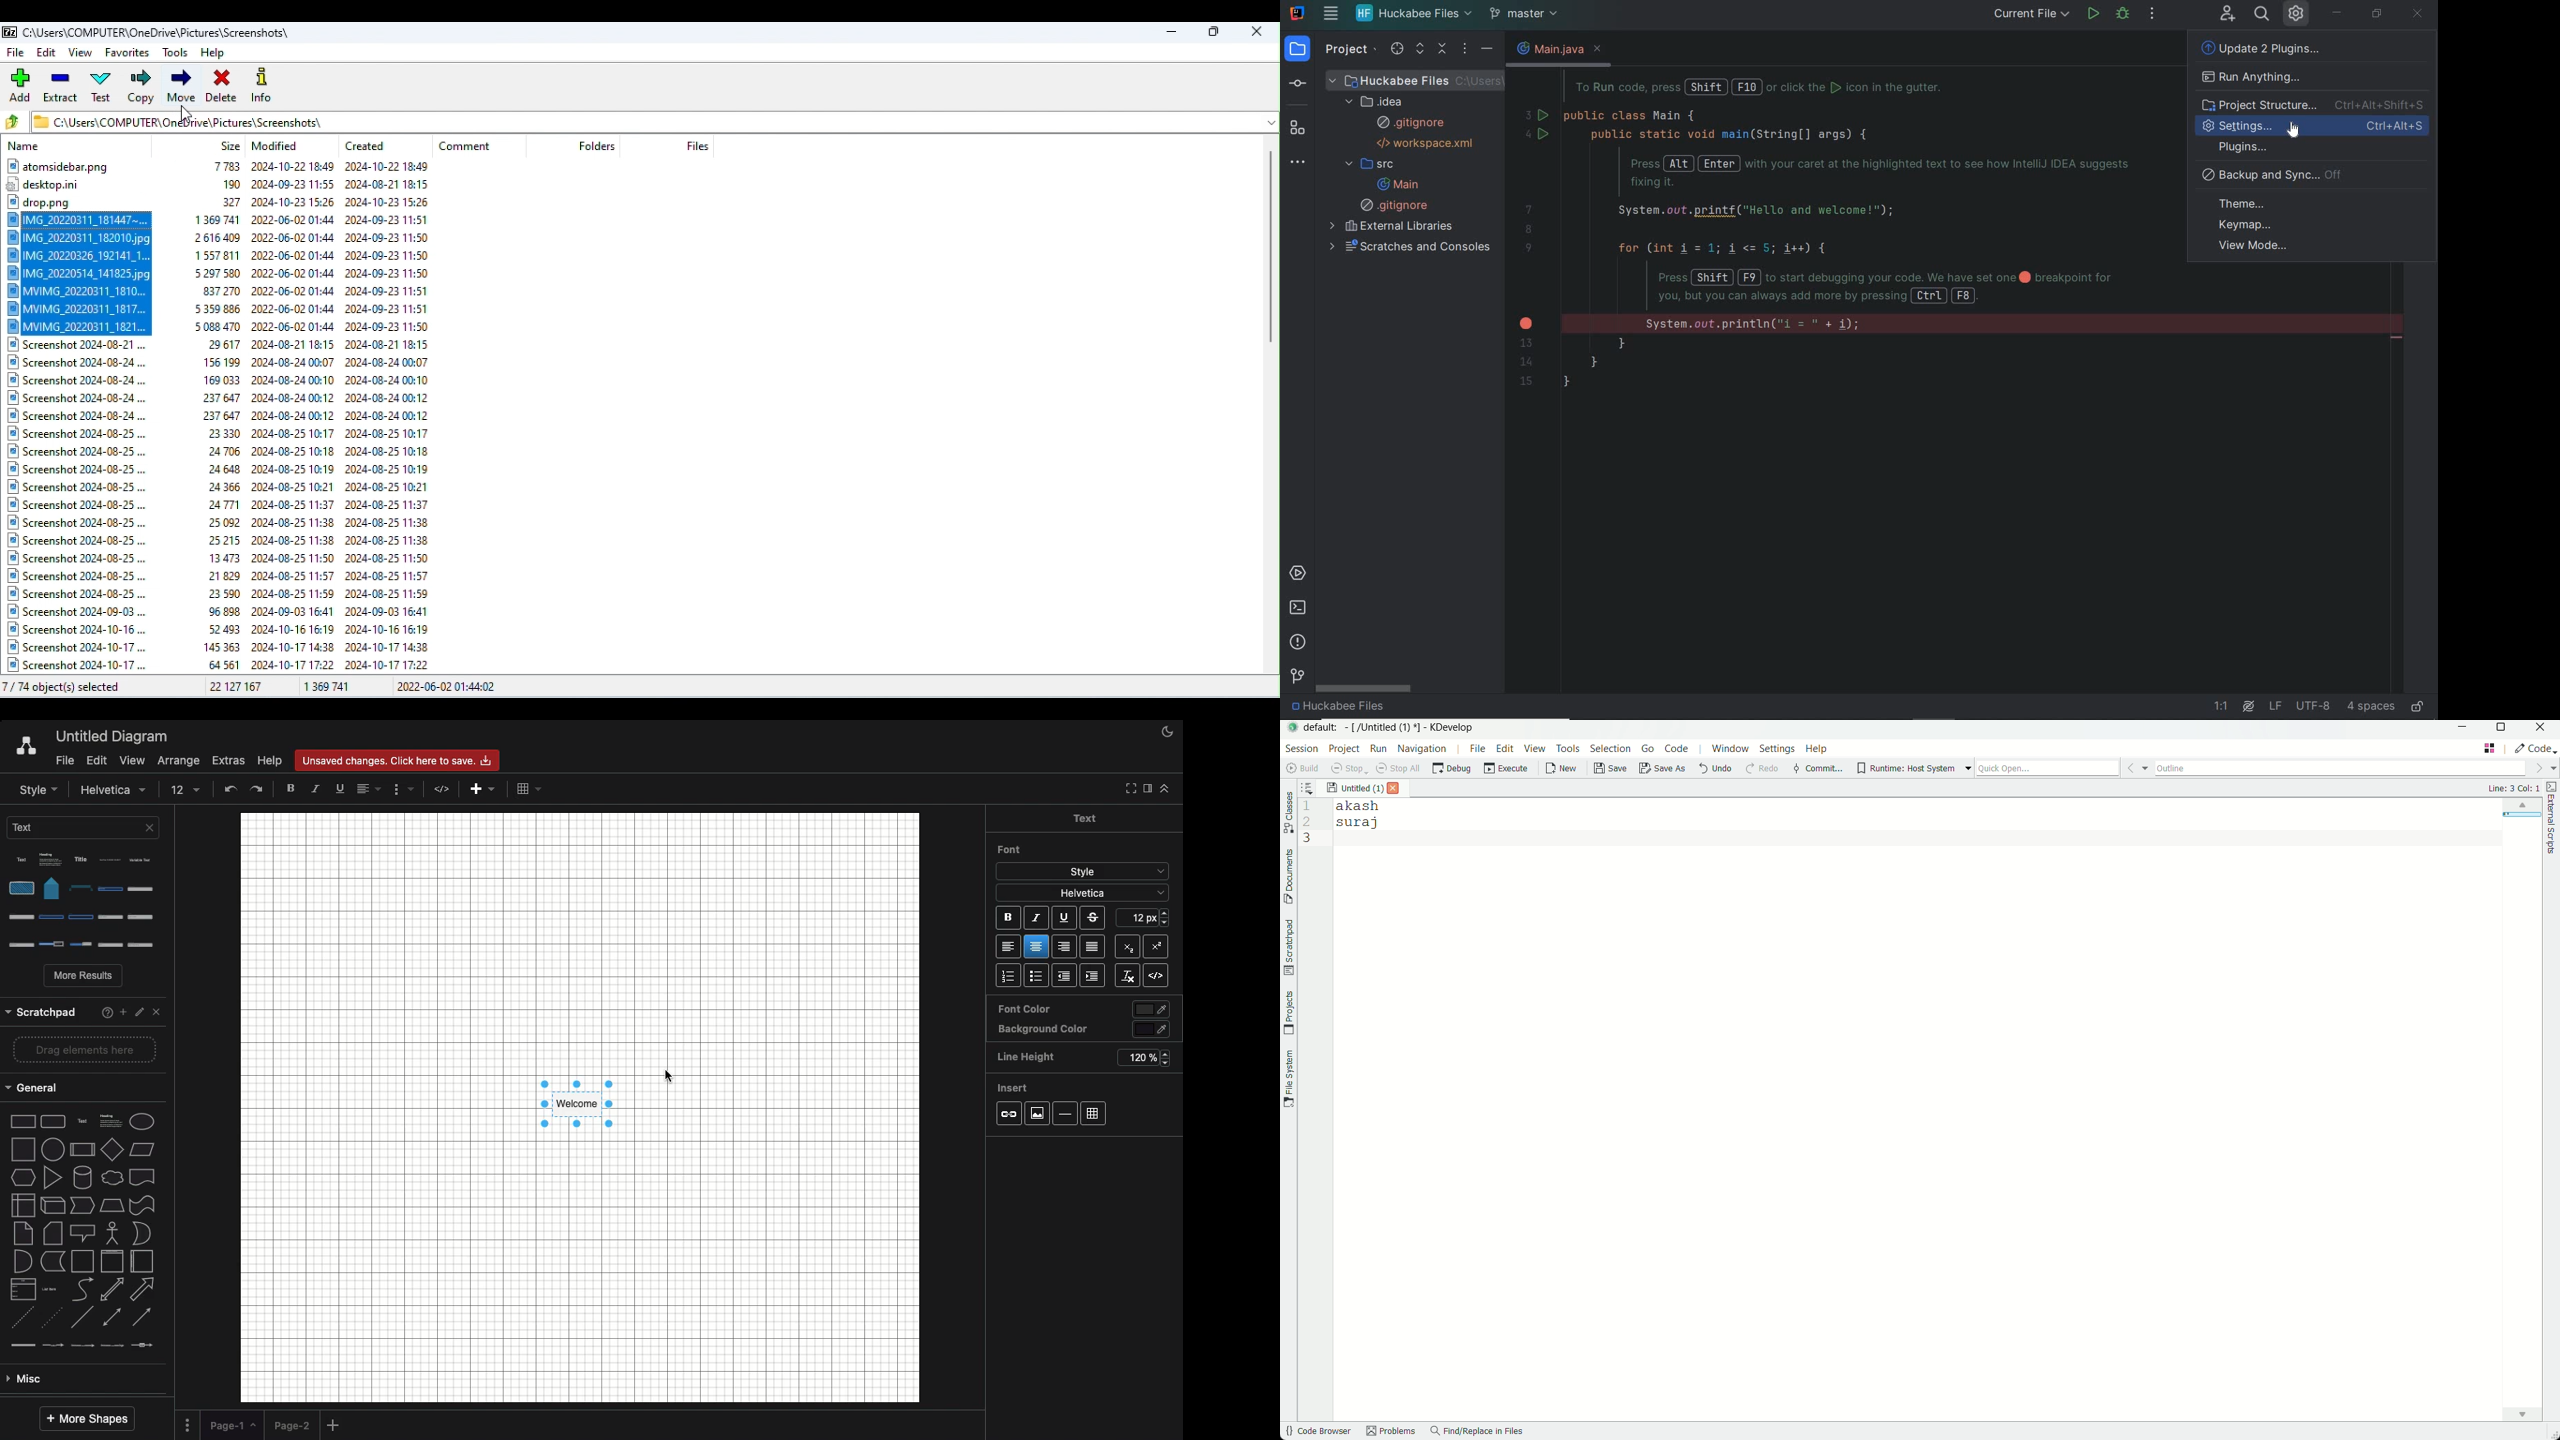 The image size is (2576, 1456). What do you see at coordinates (1007, 918) in the screenshot?
I see `Bold` at bounding box center [1007, 918].